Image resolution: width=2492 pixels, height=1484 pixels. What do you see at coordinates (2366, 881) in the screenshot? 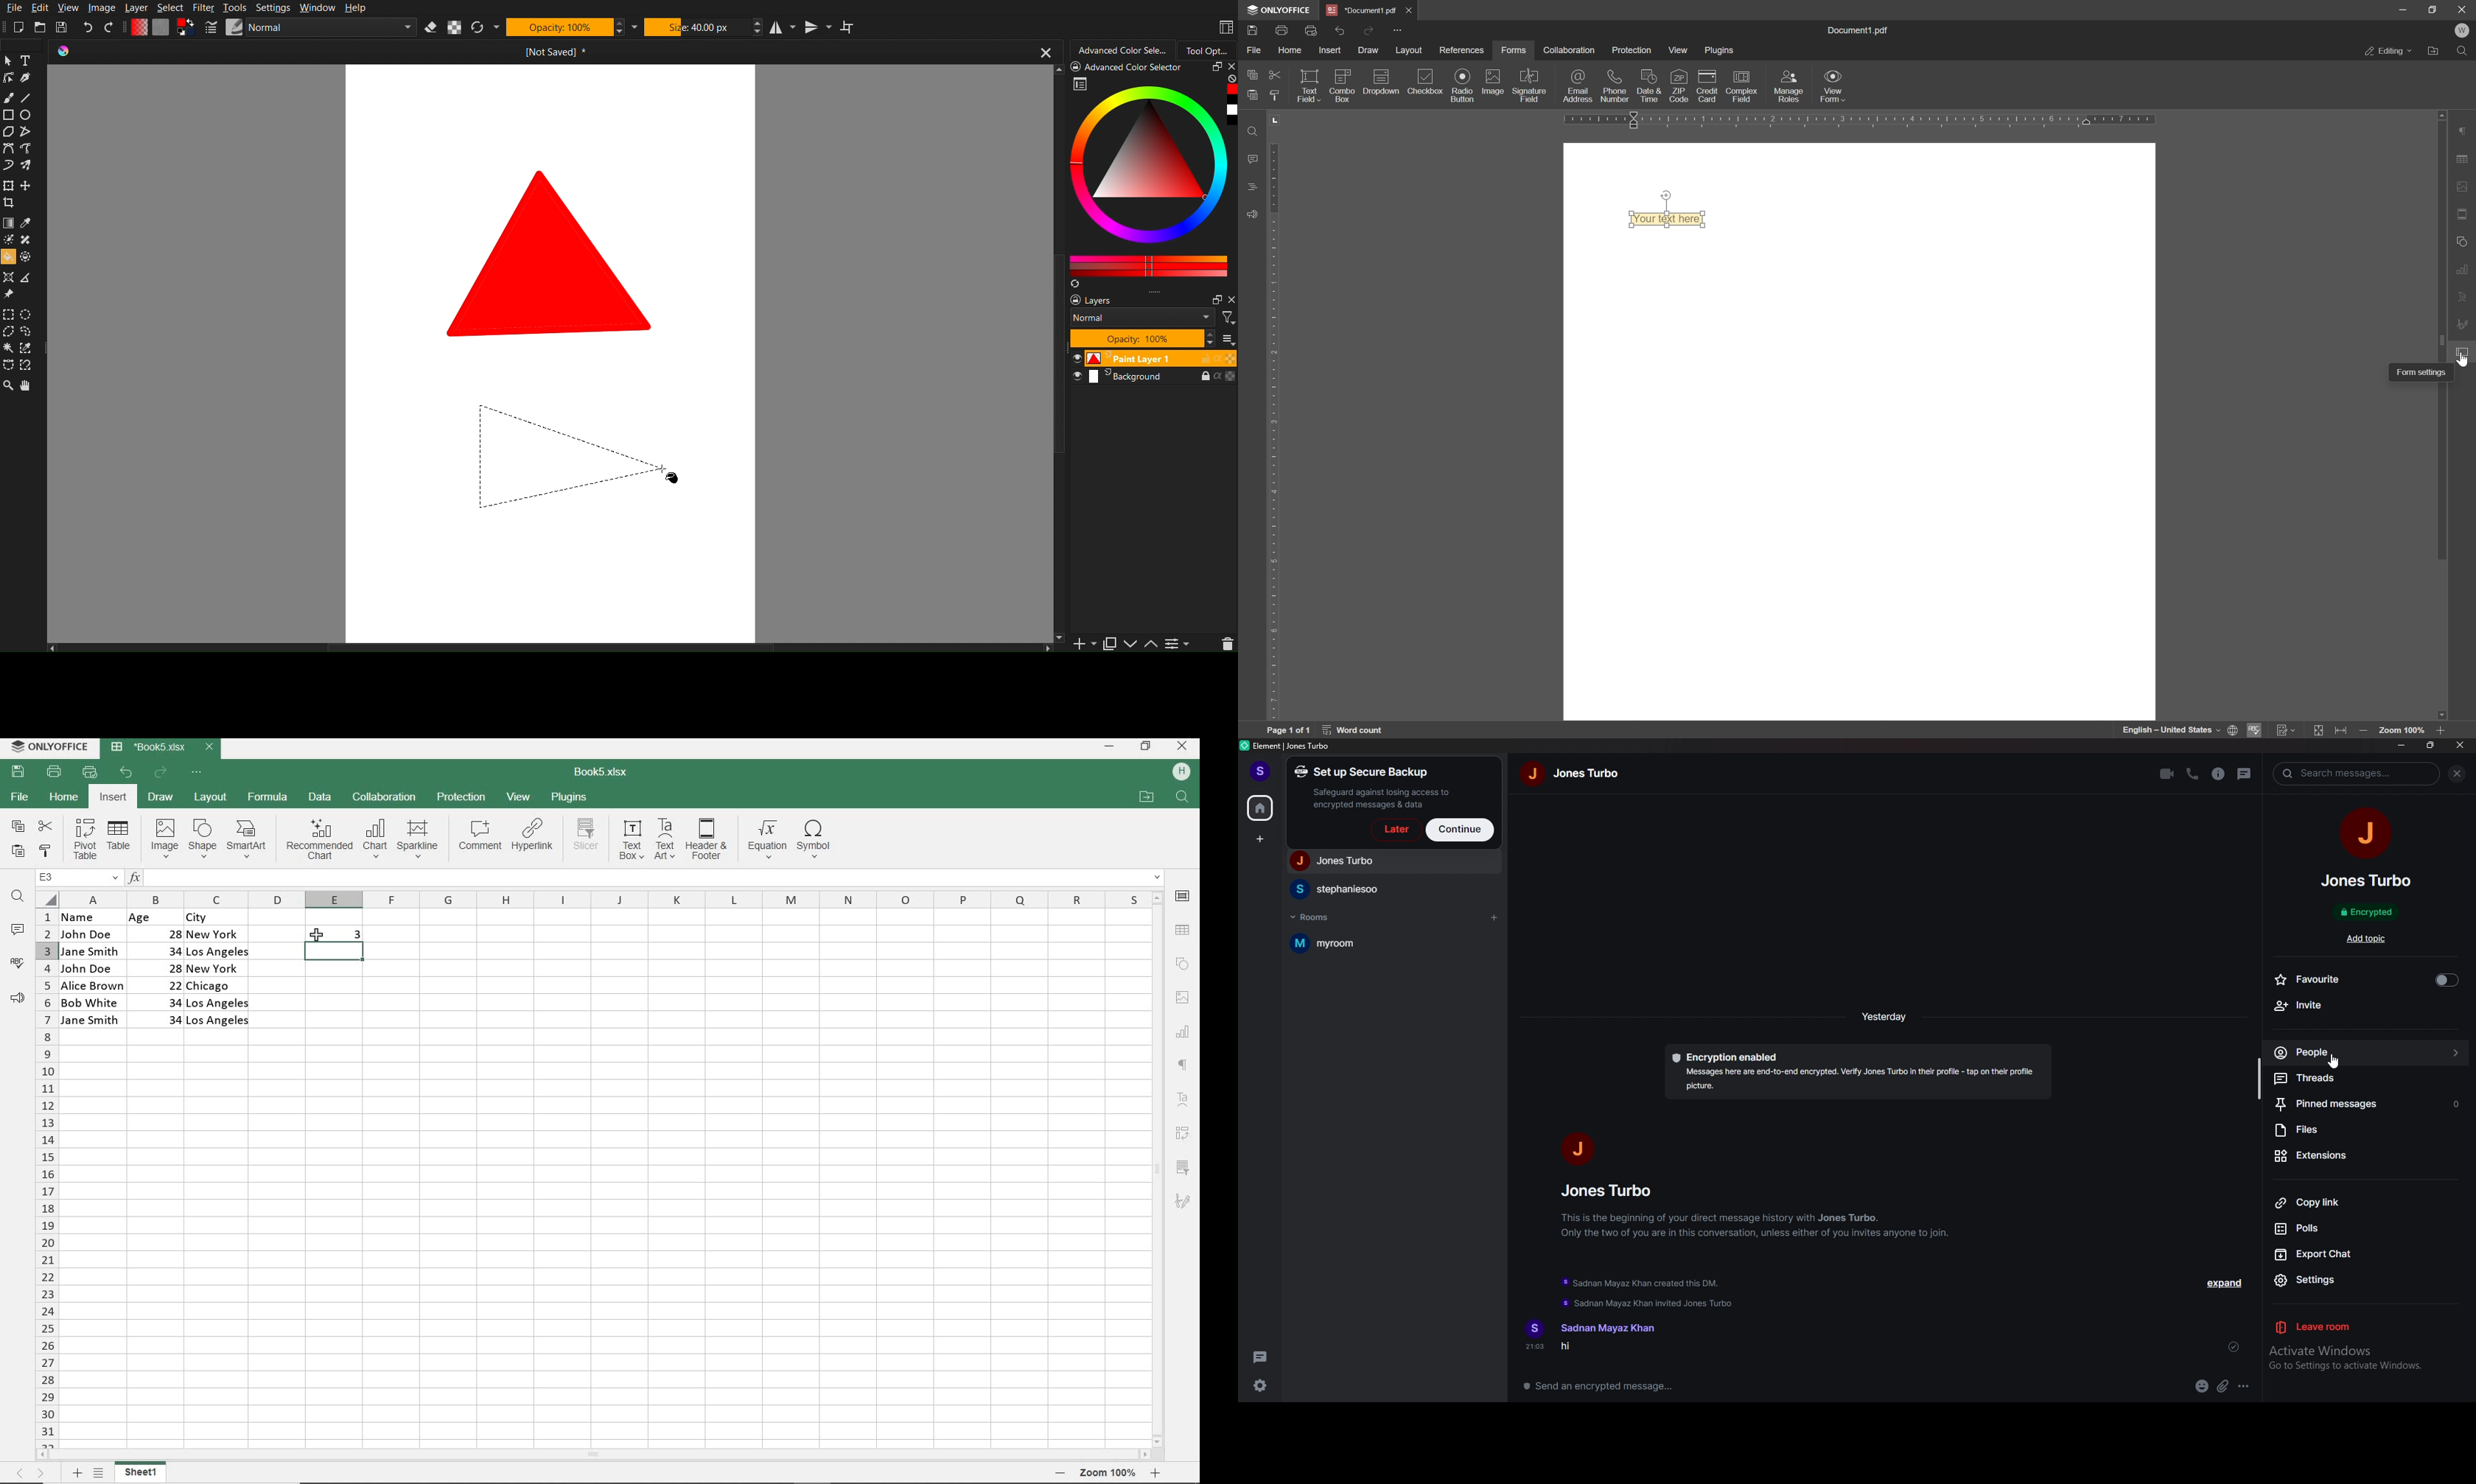
I see `people name` at bounding box center [2366, 881].